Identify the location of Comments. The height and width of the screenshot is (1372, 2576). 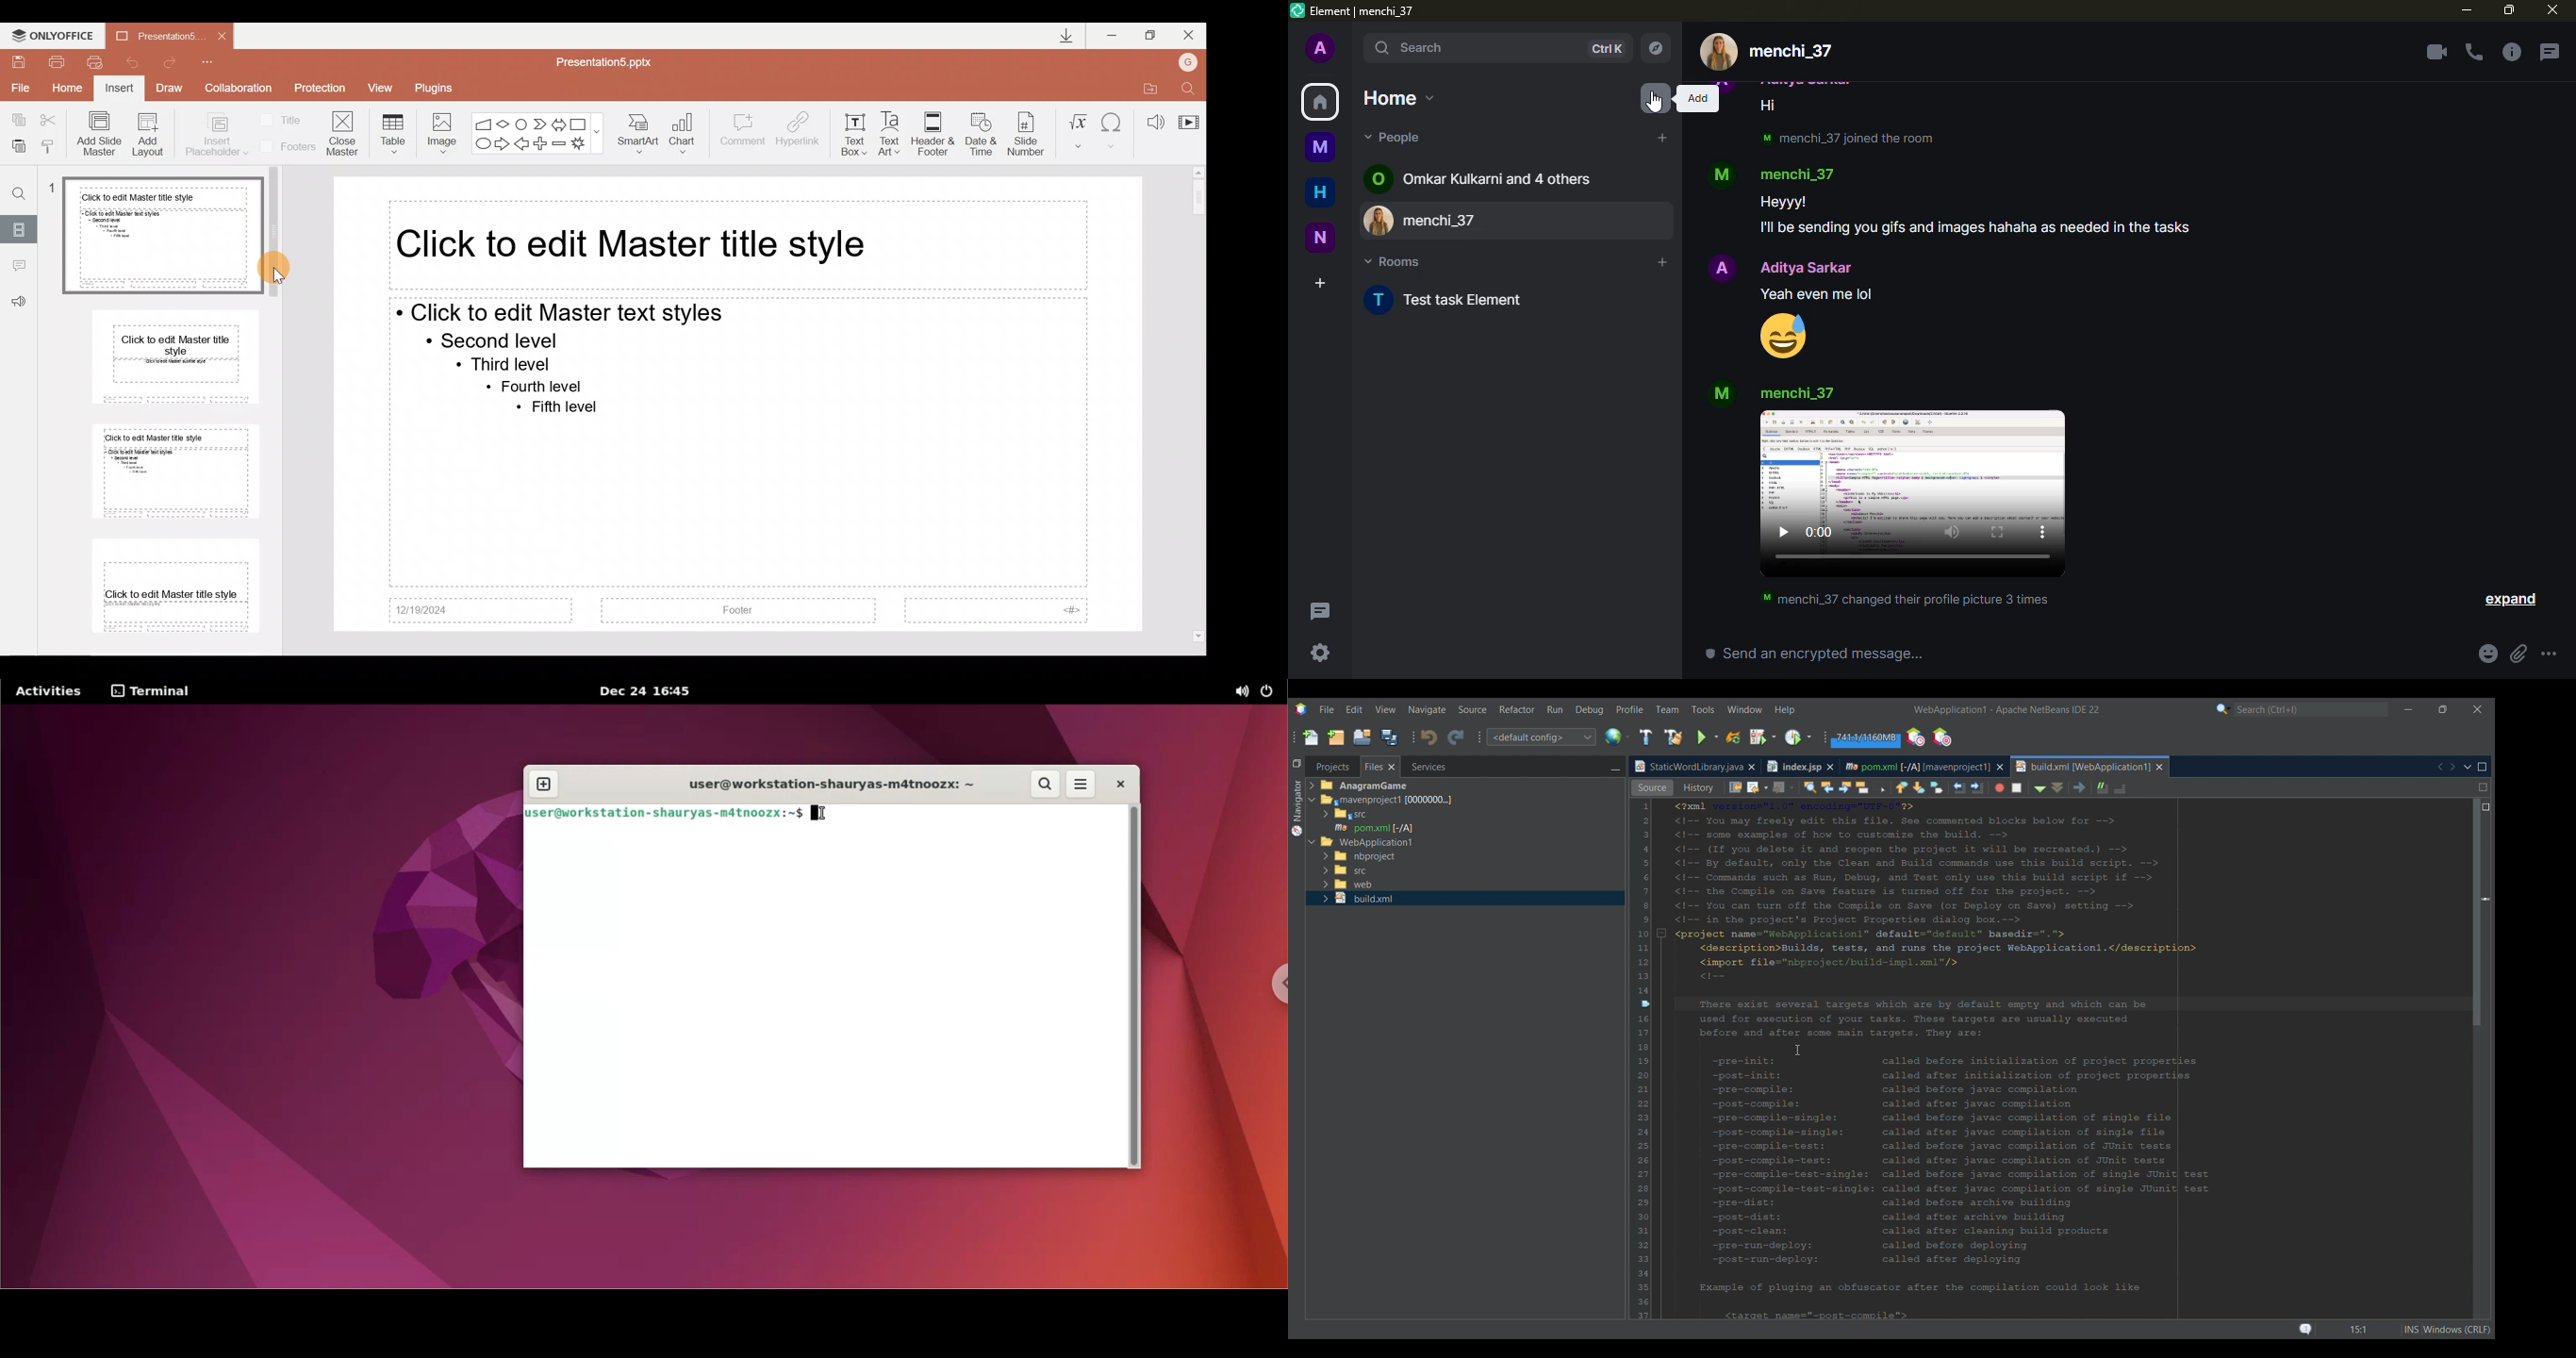
(18, 267).